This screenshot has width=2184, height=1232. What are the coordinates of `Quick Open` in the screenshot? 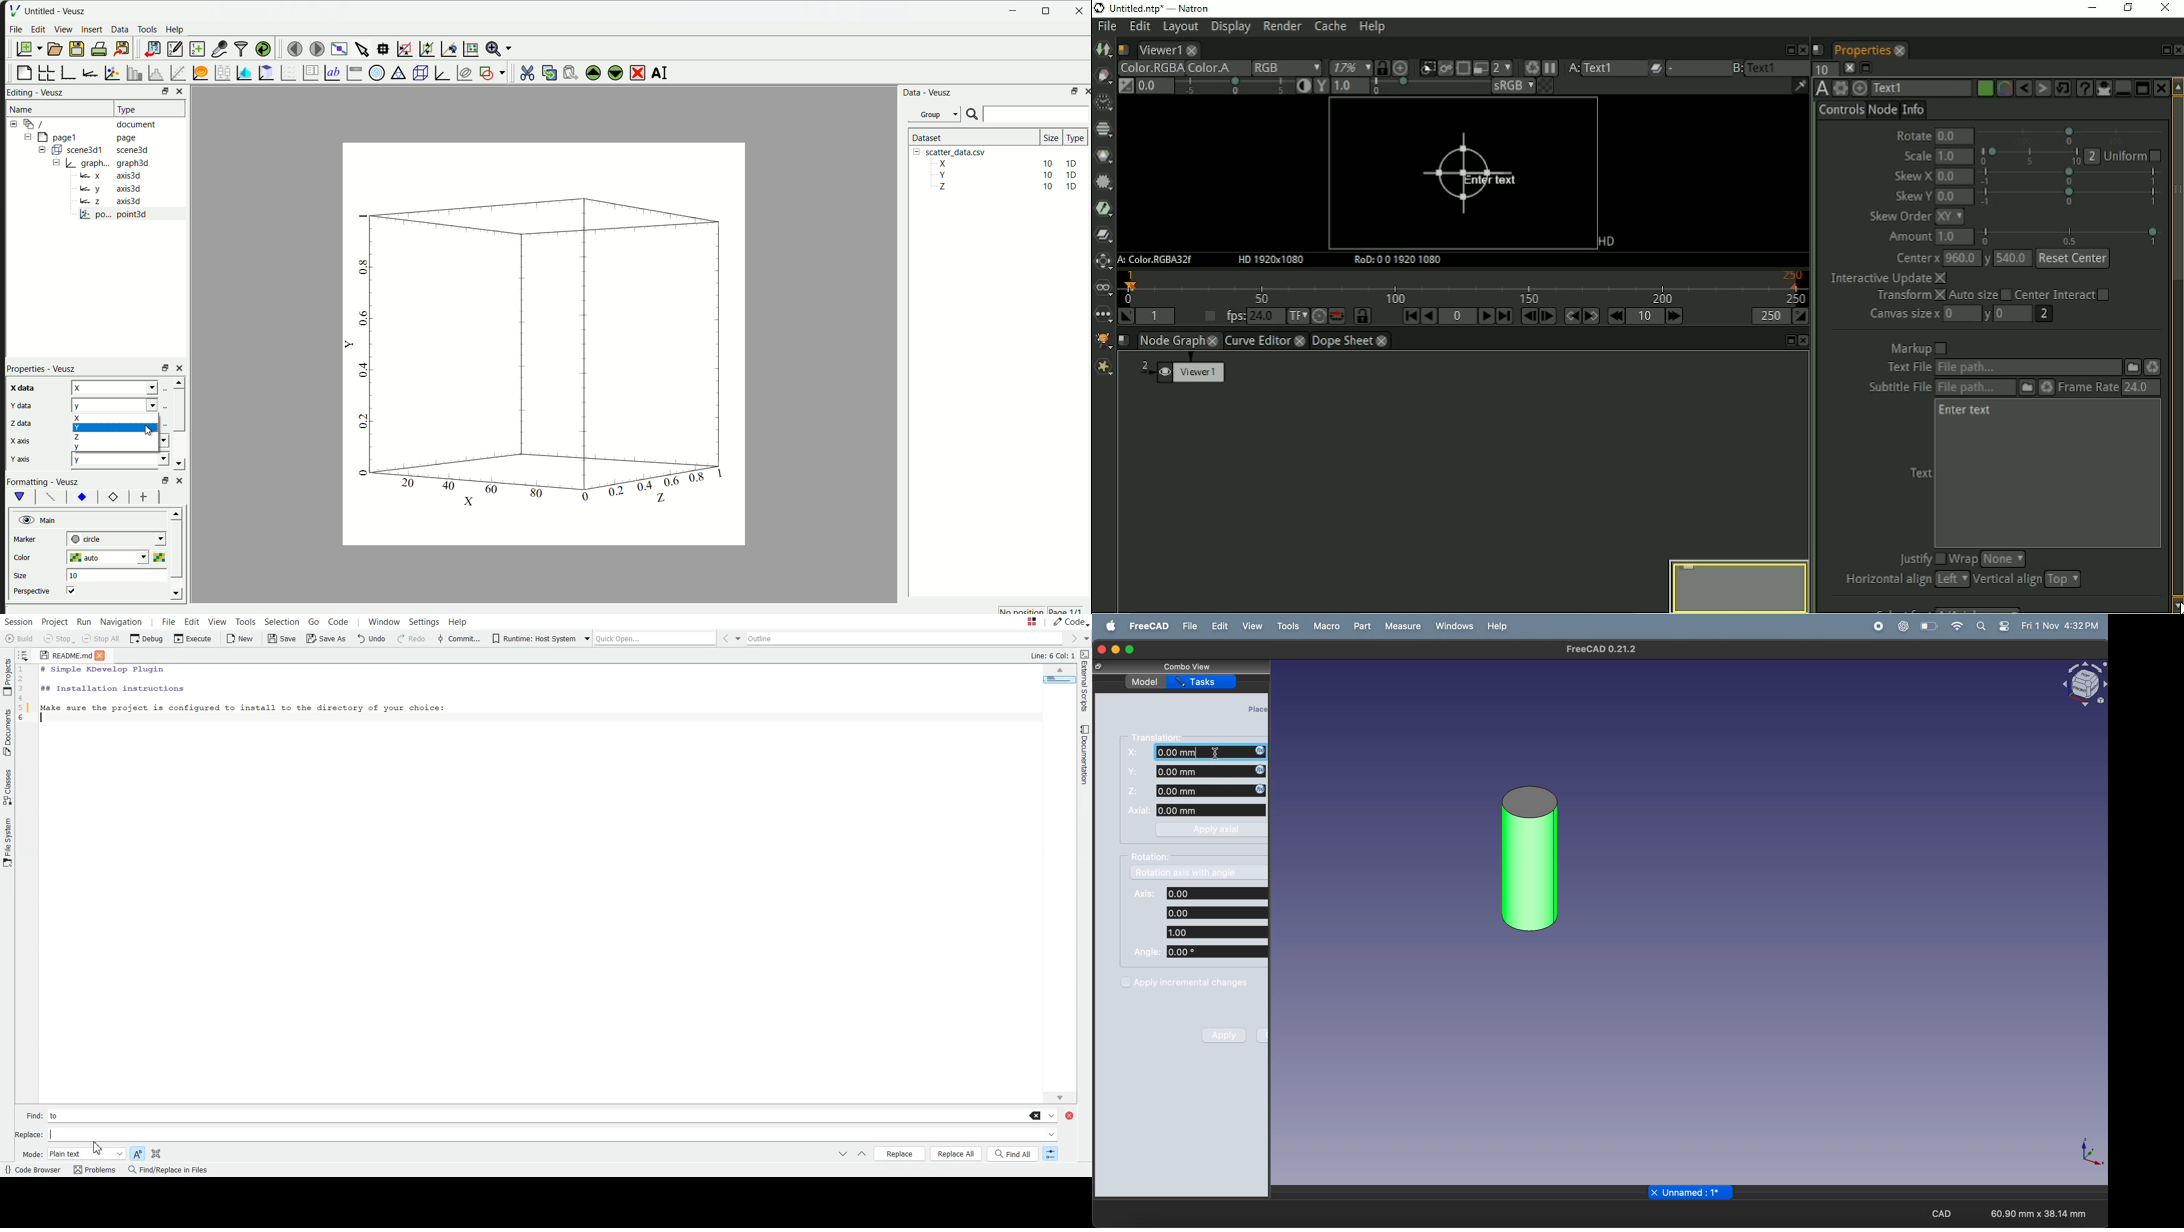 It's located at (647, 637).